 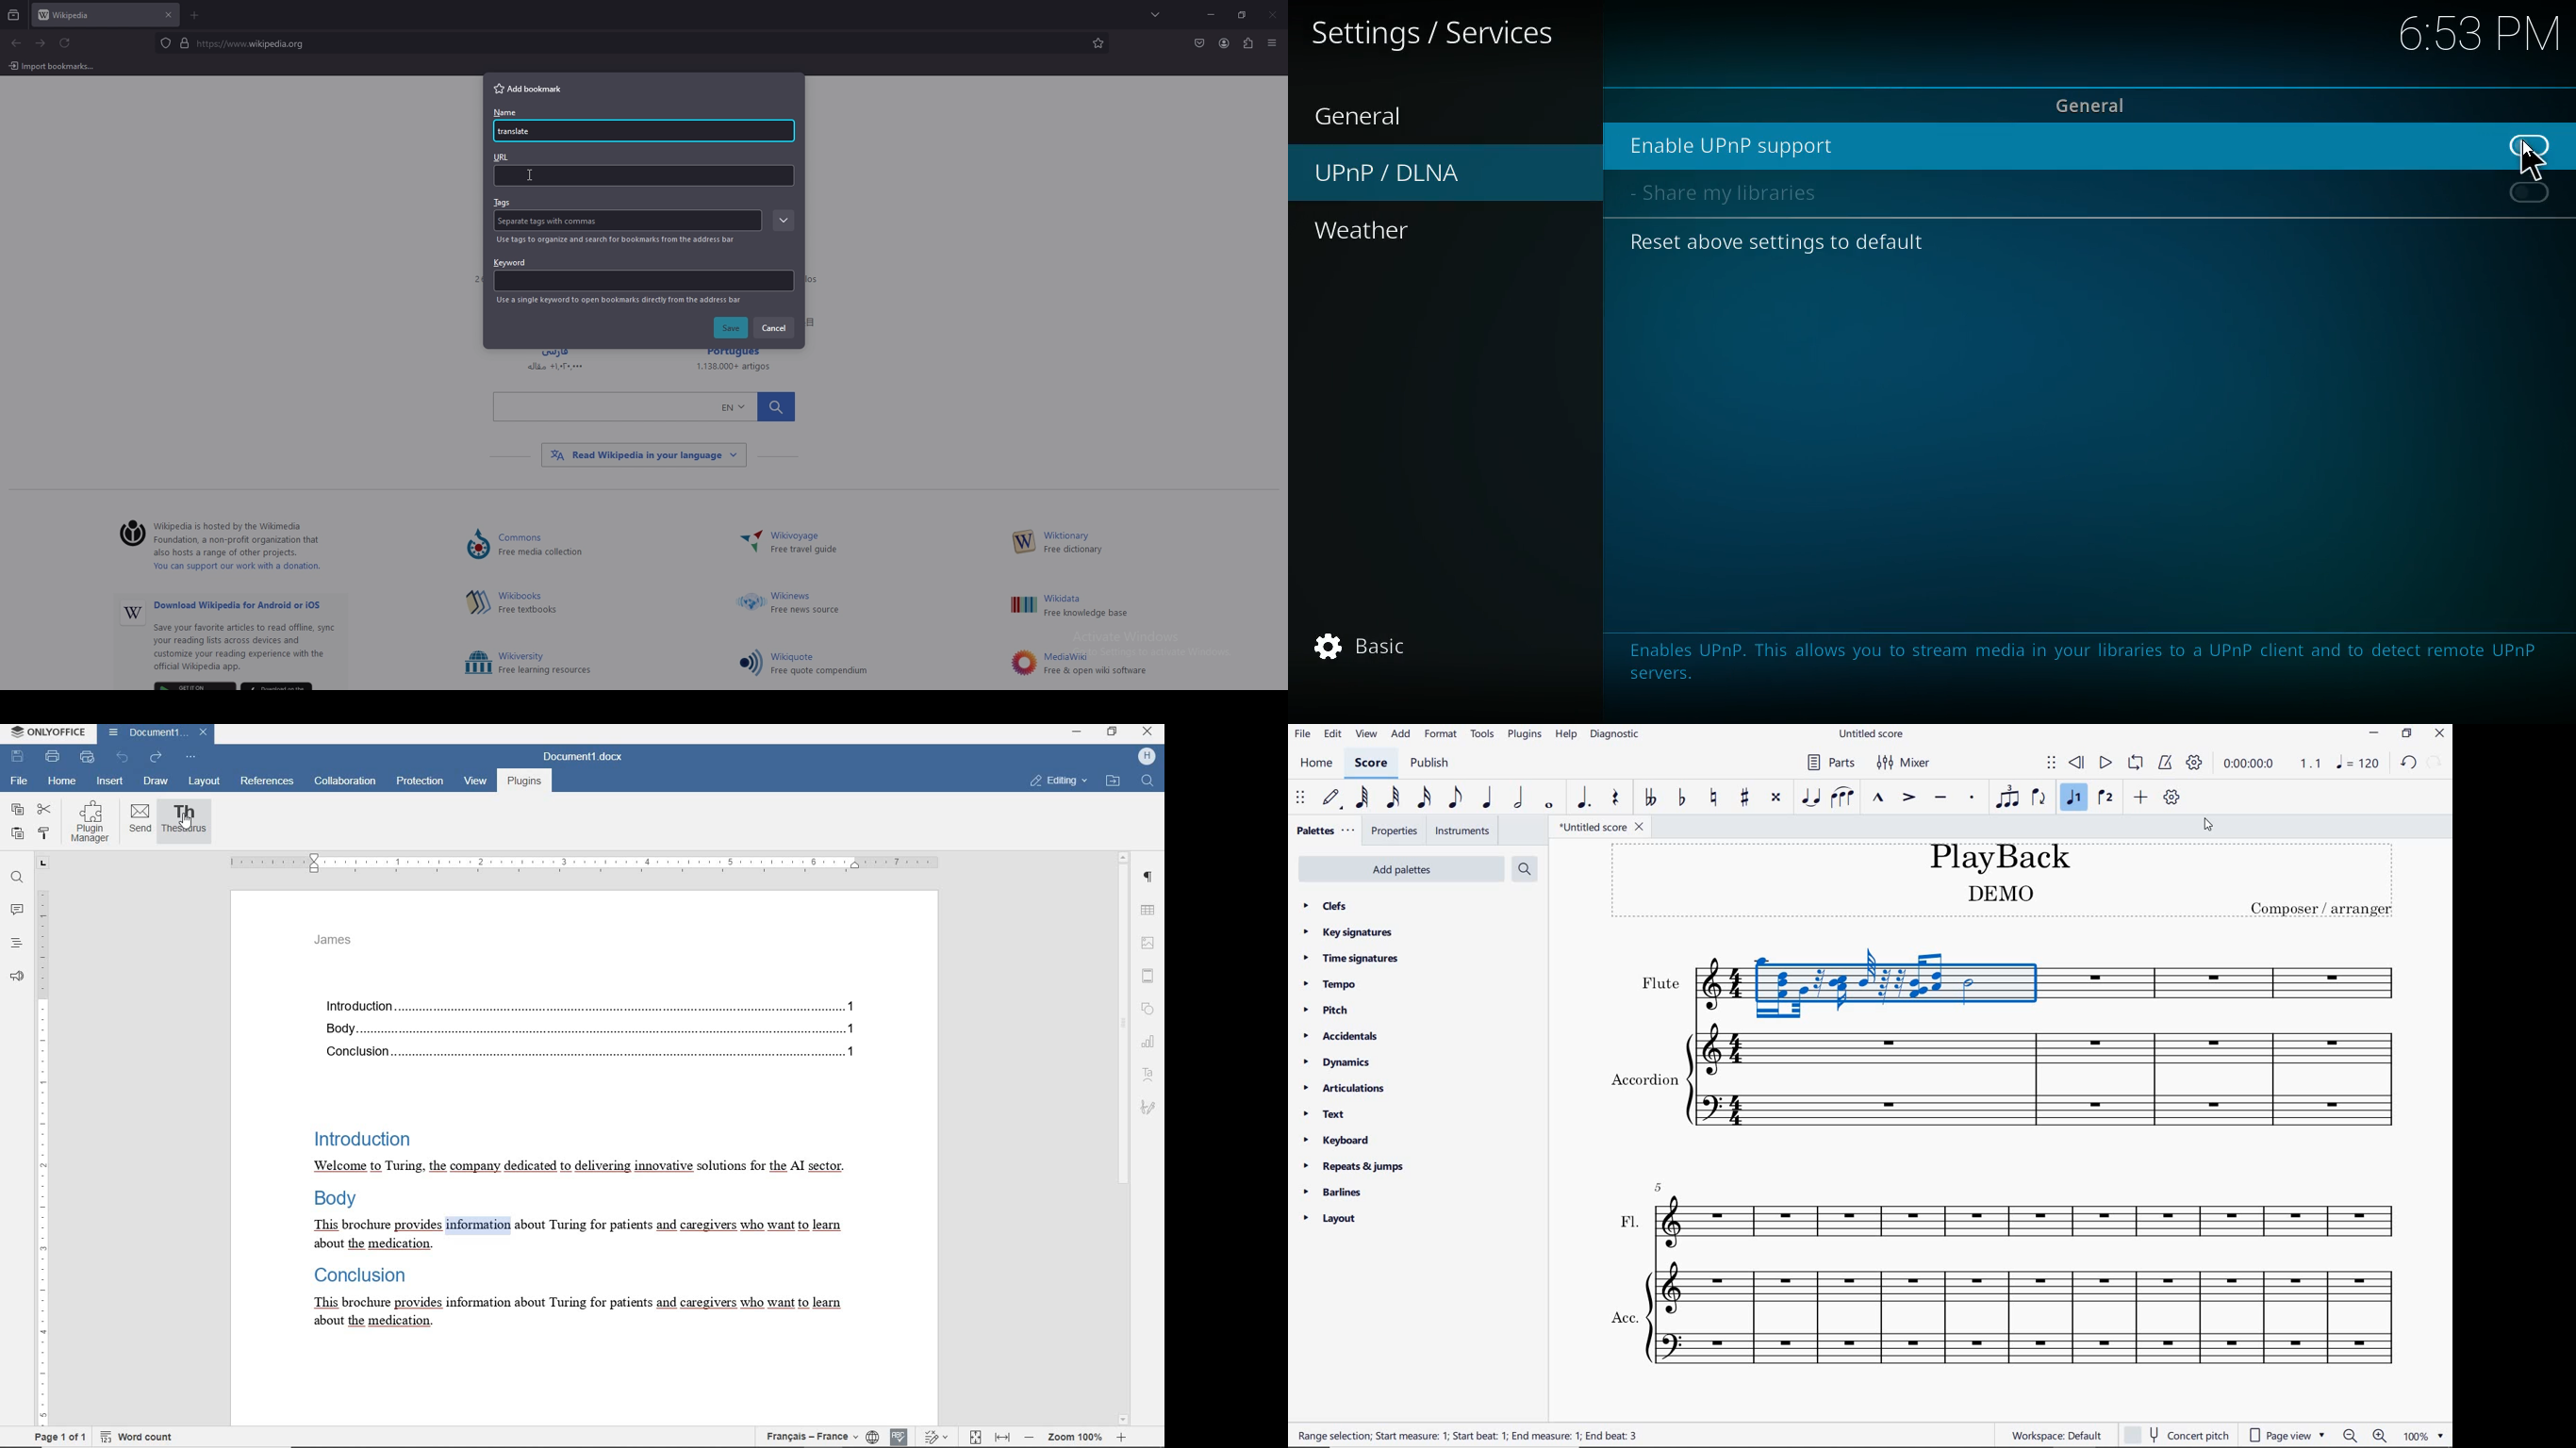 What do you see at coordinates (2288, 1436) in the screenshot?
I see `page view` at bounding box center [2288, 1436].